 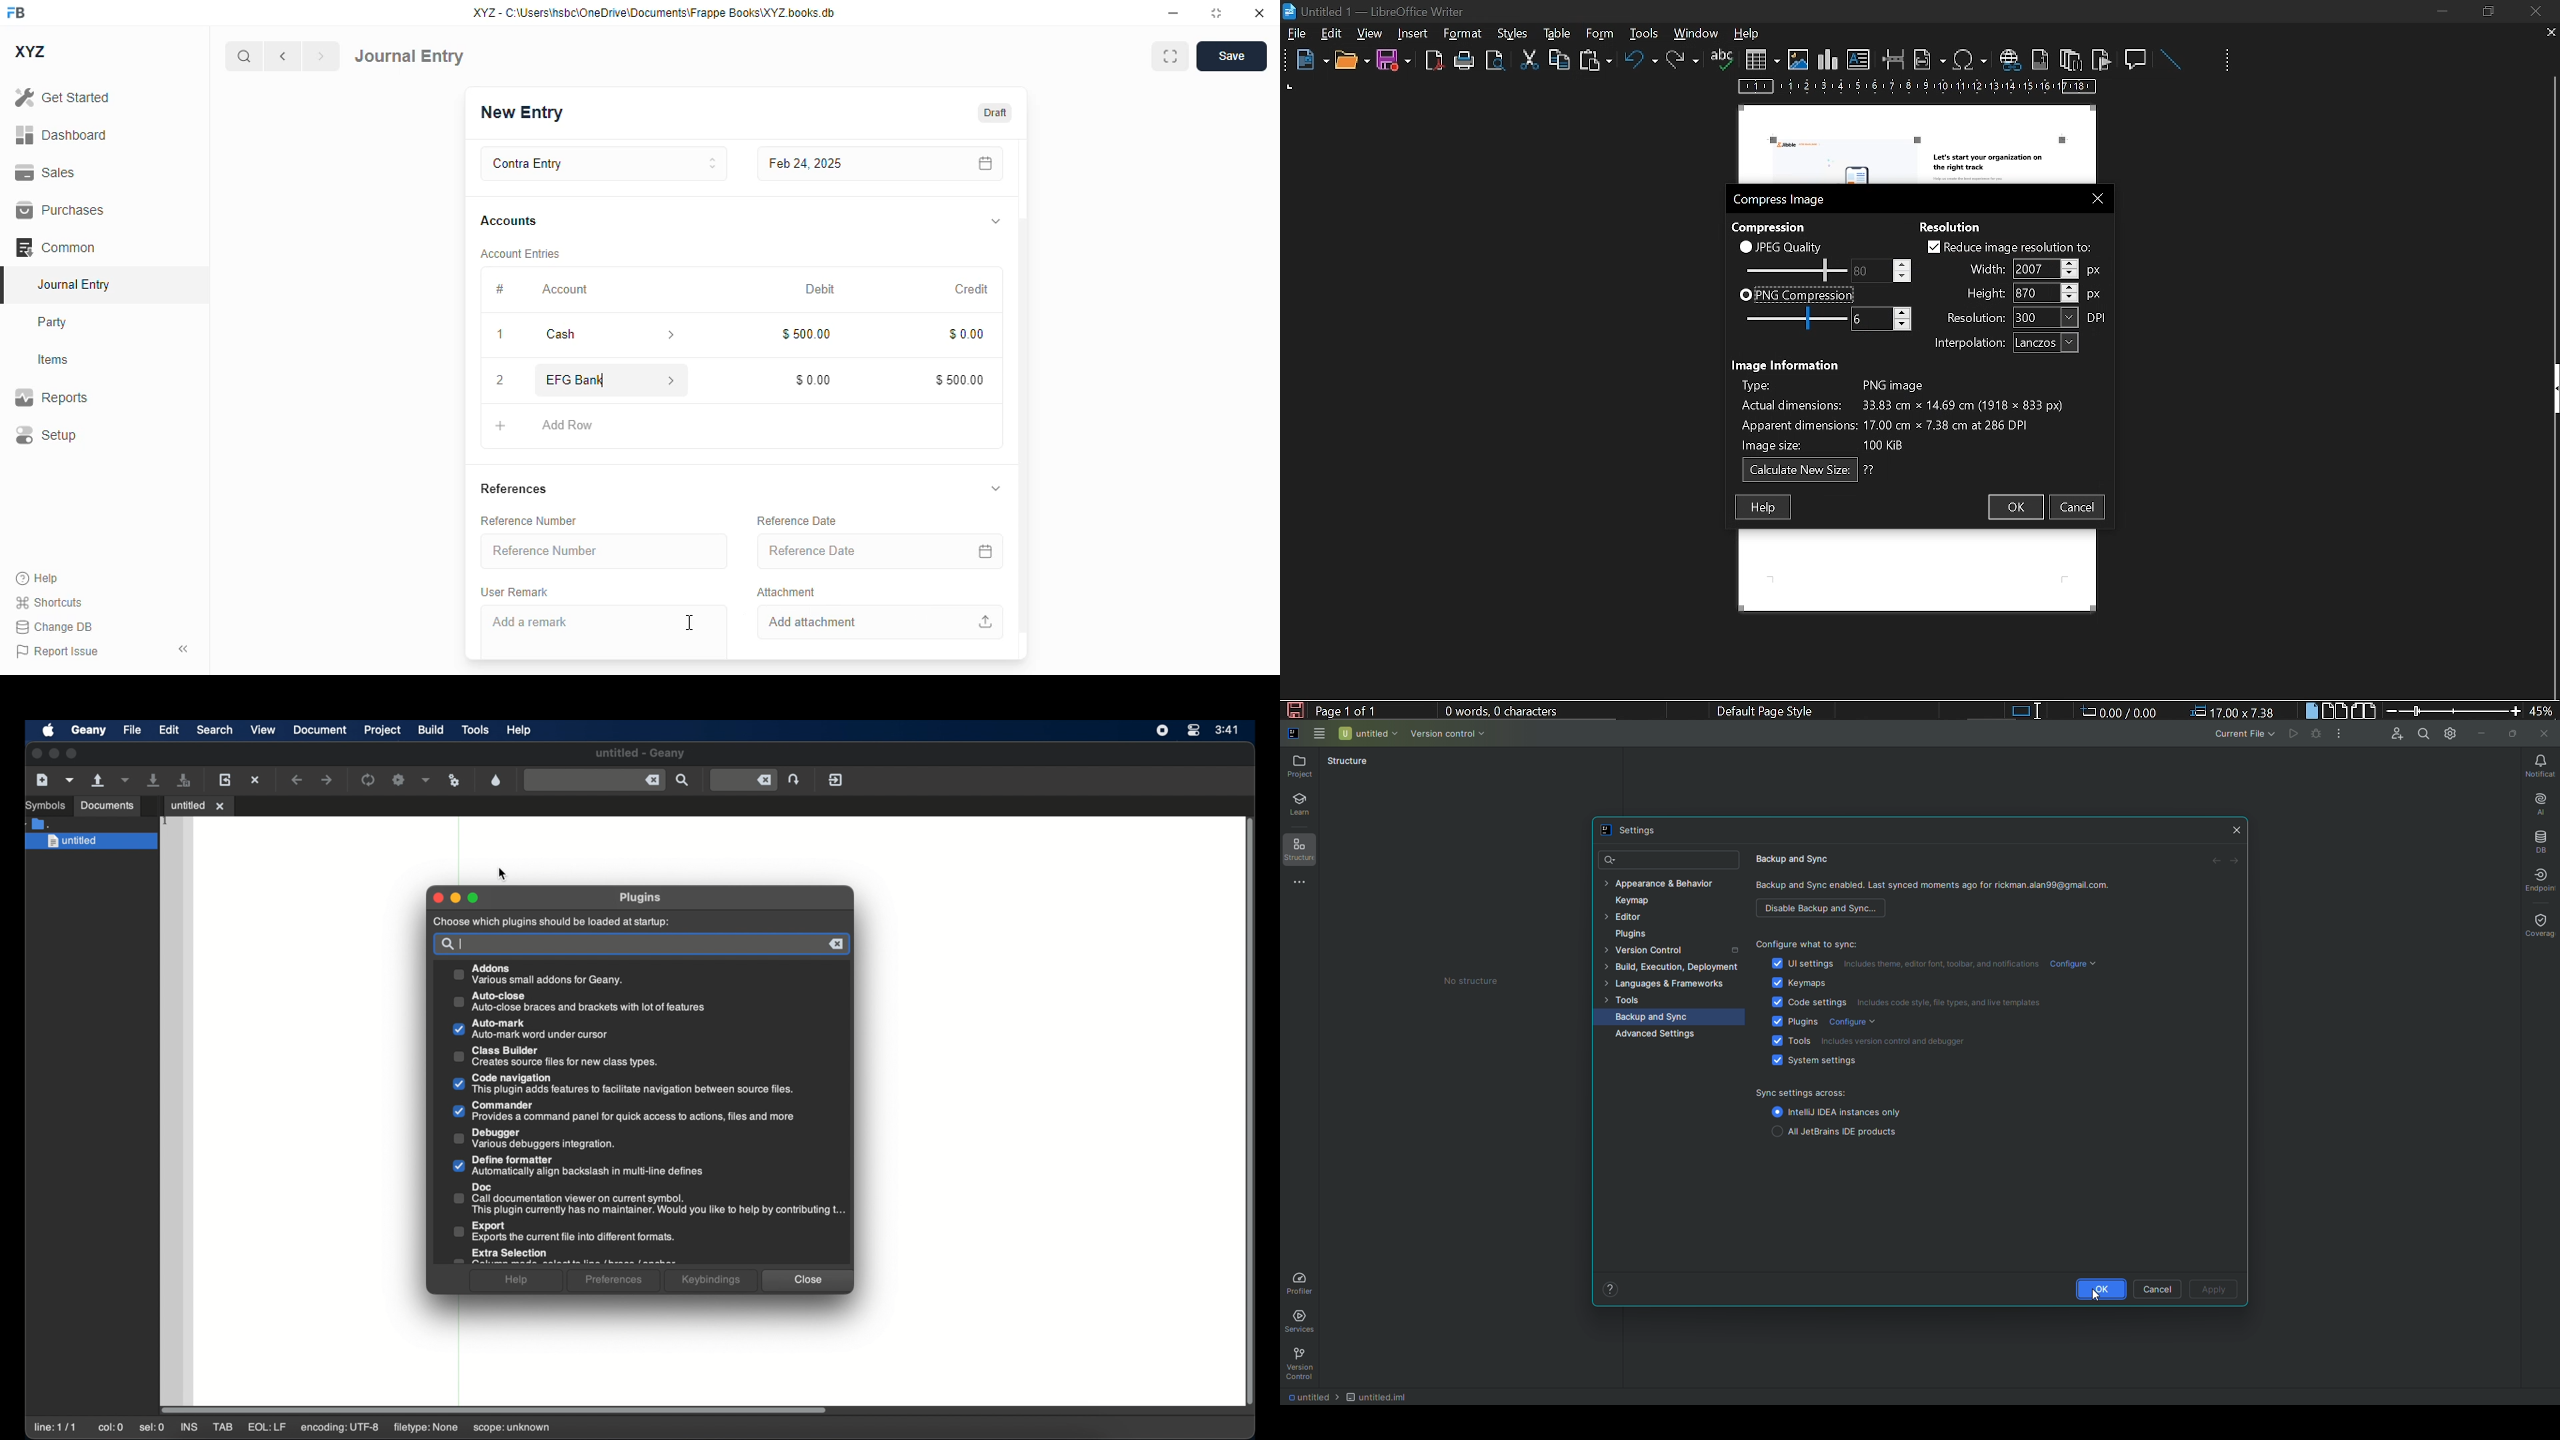 What do you see at coordinates (971, 289) in the screenshot?
I see `credit` at bounding box center [971, 289].